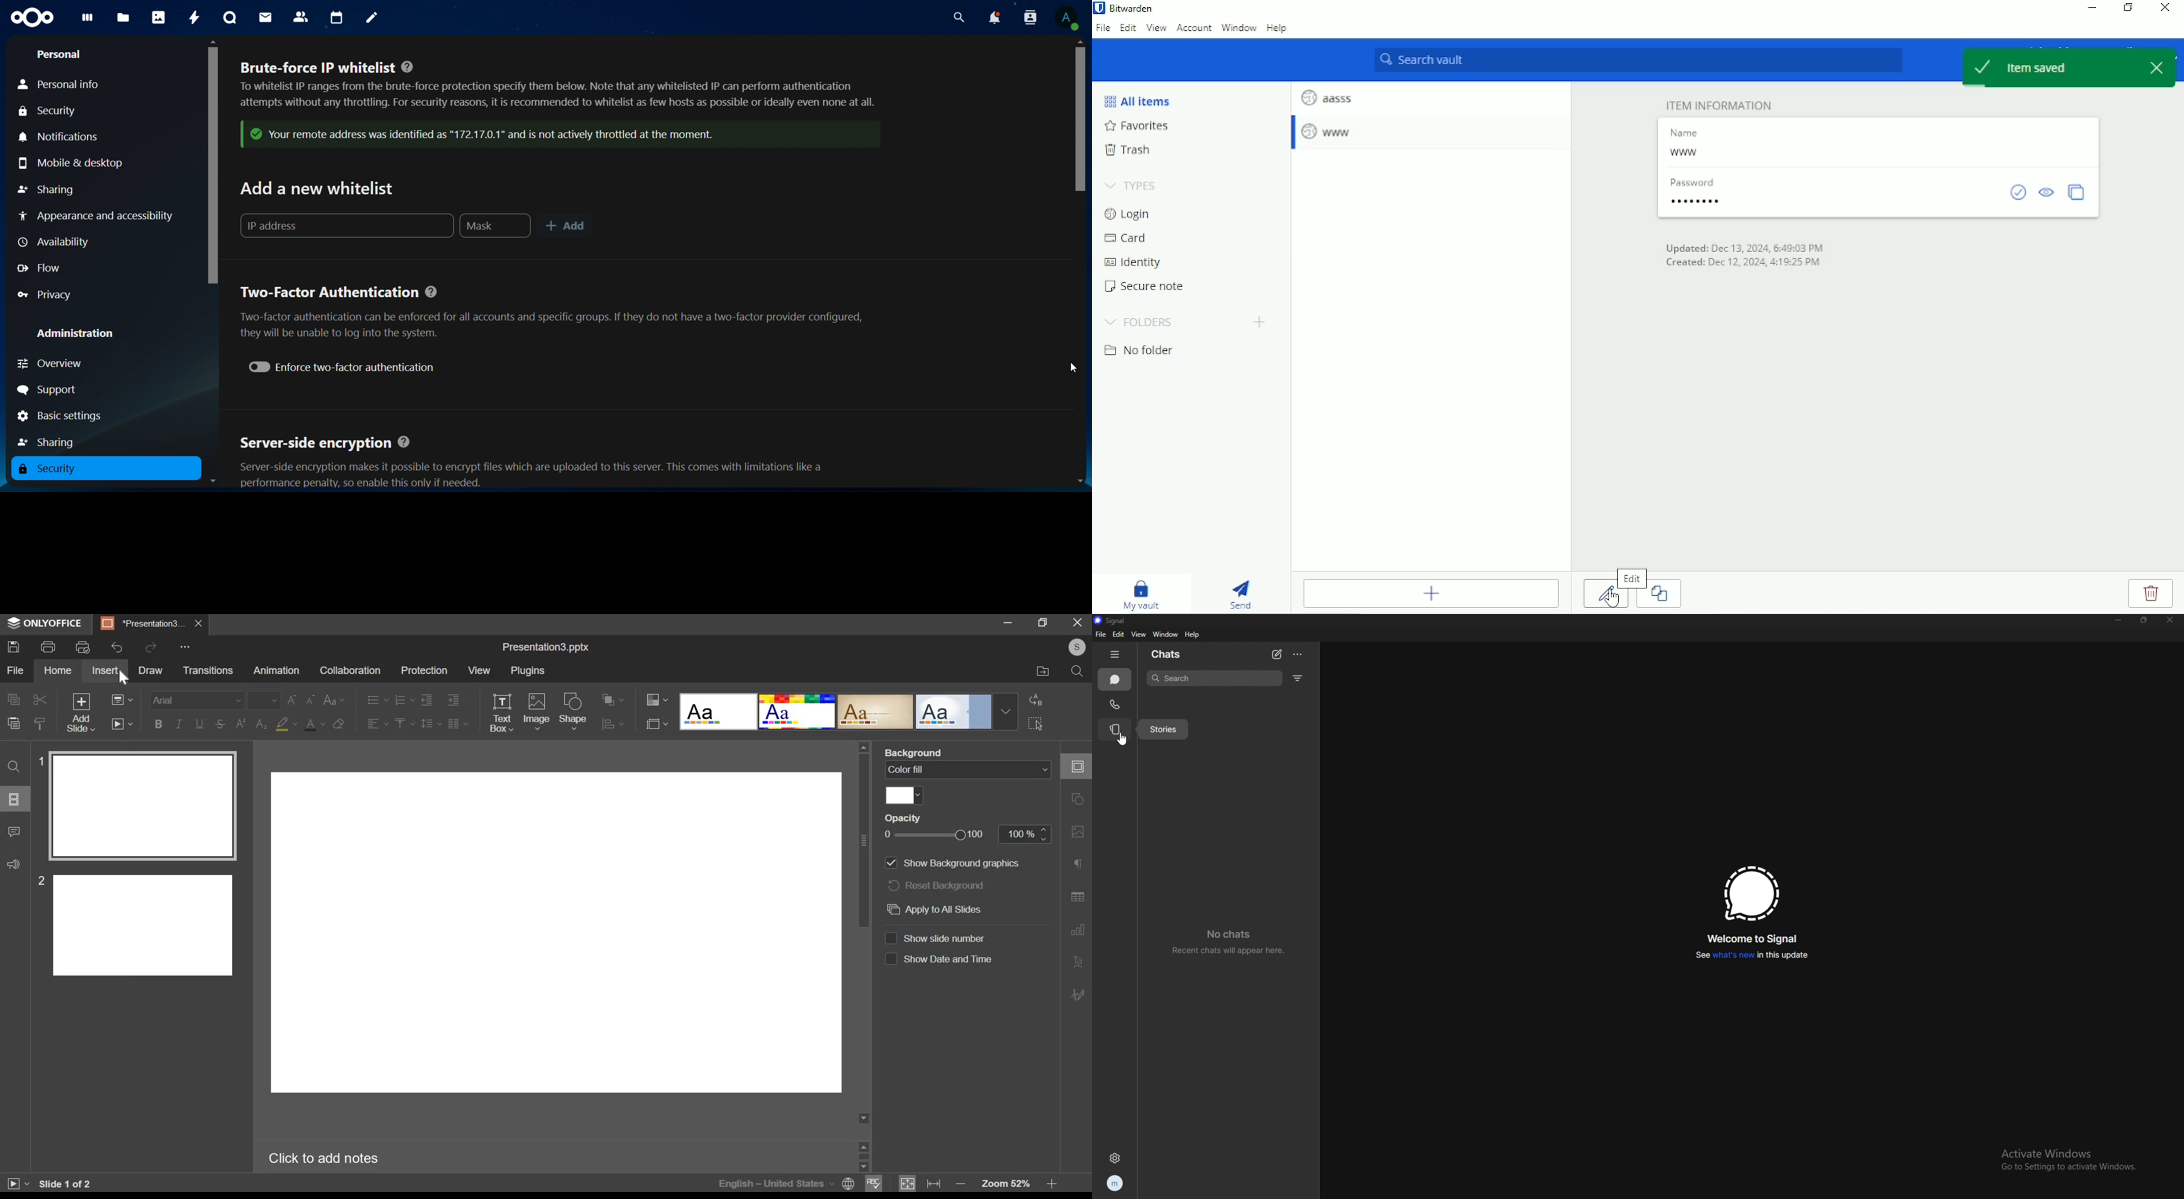 The width and height of the screenshot is (2184, 1204). What do you see at coordinates (959, 18) in the screenshot?
I see `search` at bounding box center [959, 18].